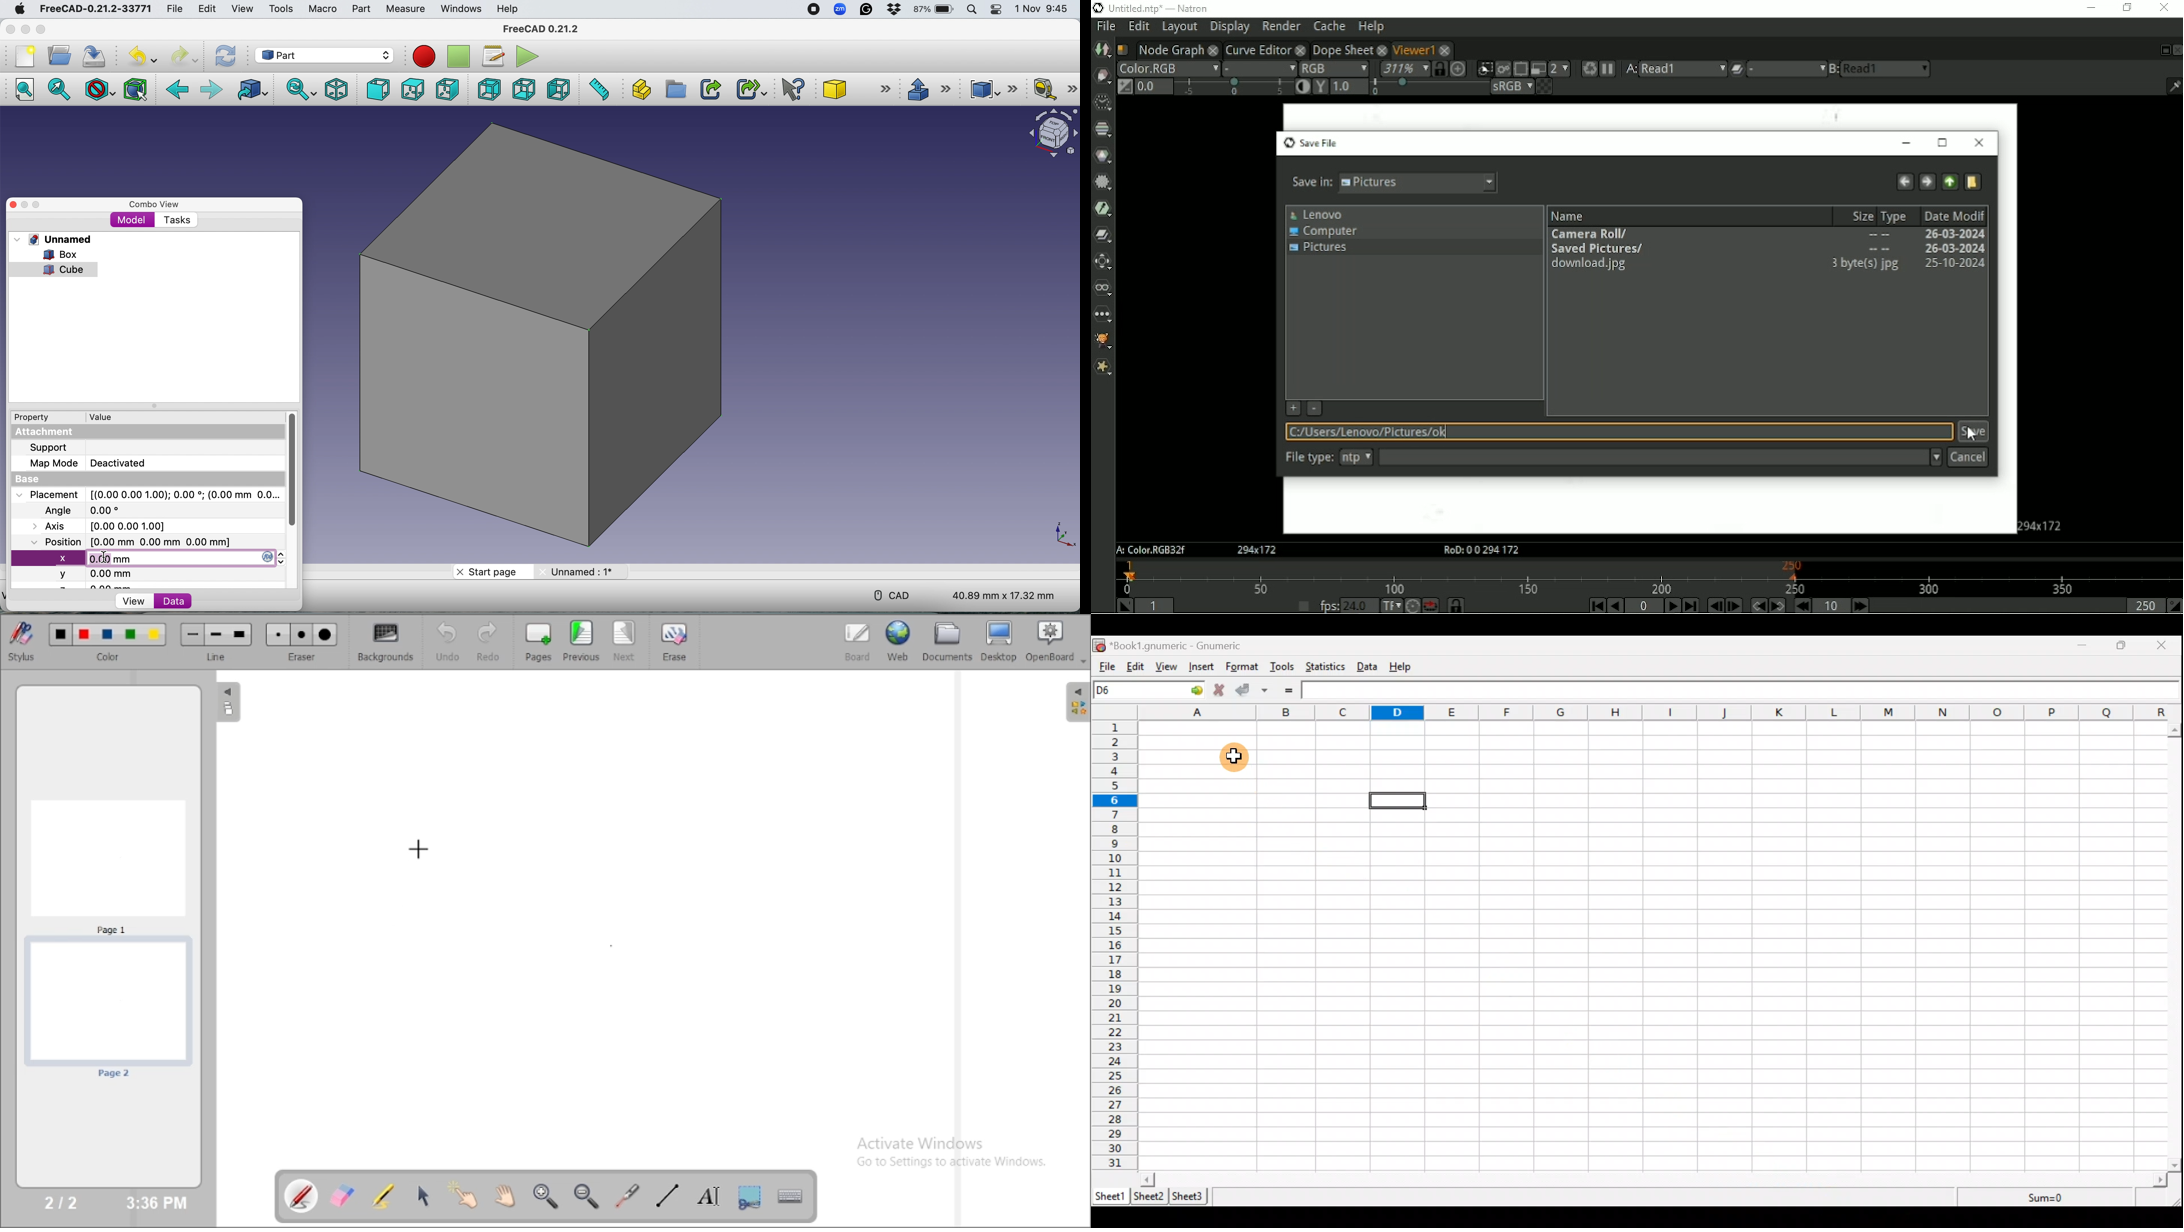  Describe the element at coordinates (947, 640) in the screenshot. I see `documents` at that location.